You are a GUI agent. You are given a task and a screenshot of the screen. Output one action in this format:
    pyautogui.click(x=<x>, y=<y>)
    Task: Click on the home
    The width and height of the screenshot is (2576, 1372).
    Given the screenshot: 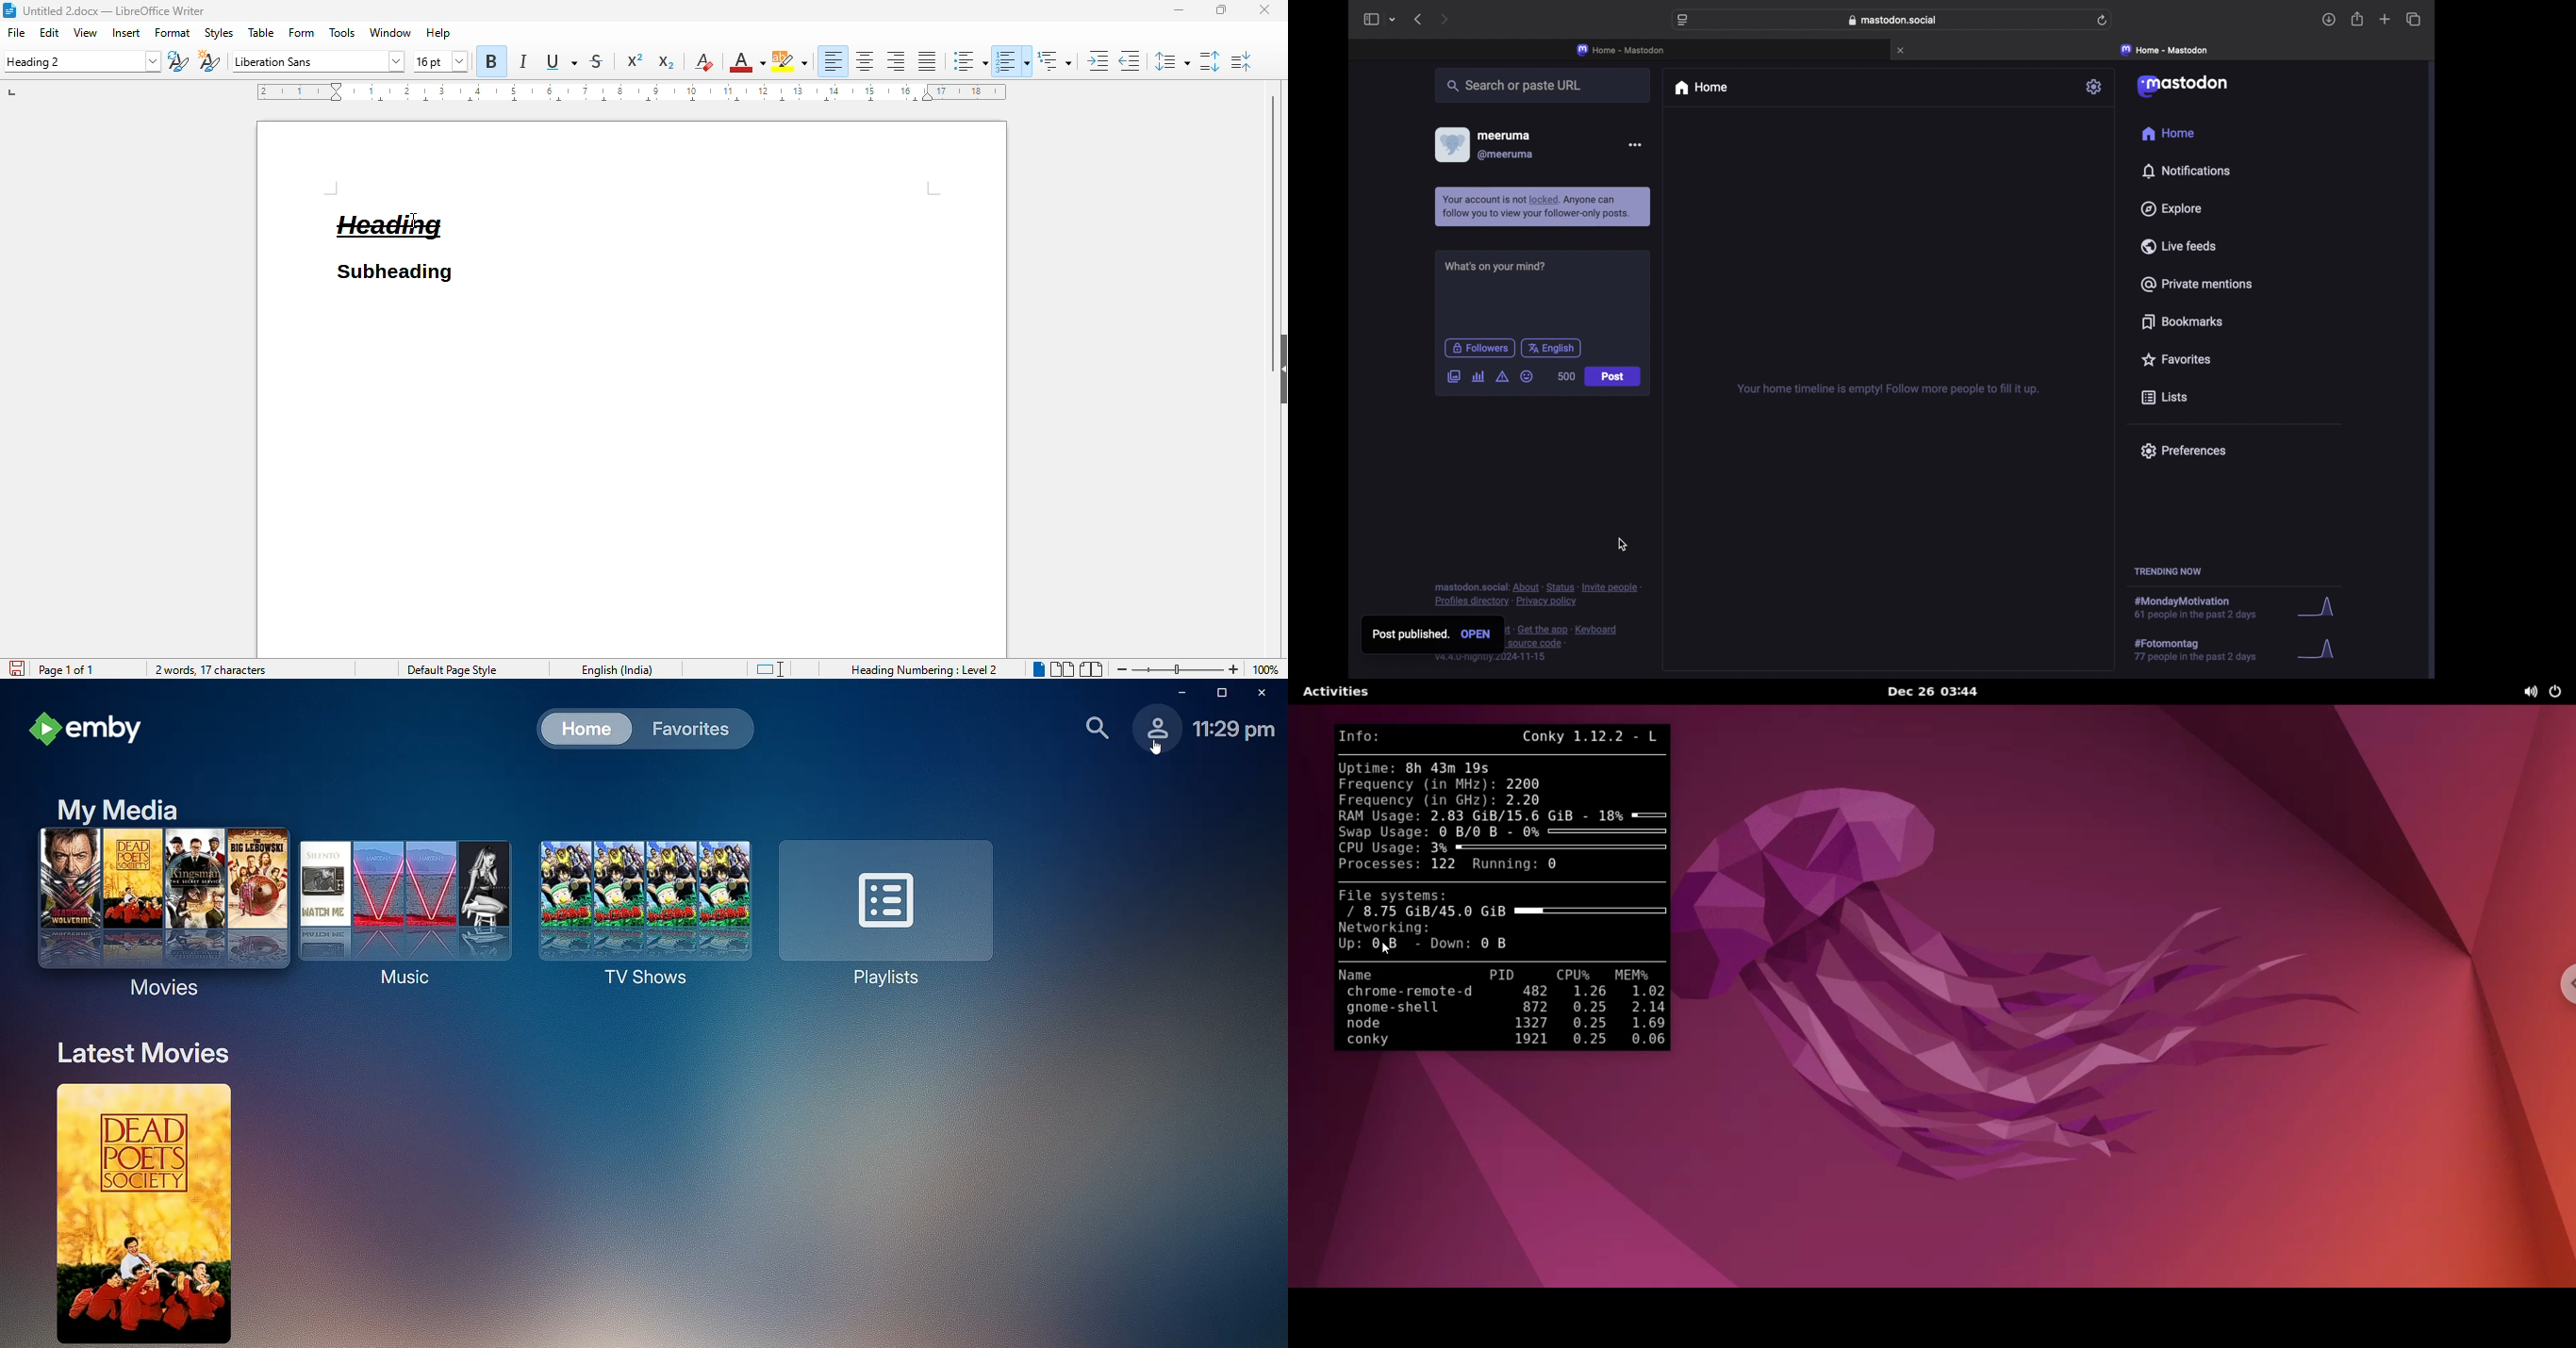 What is the action you would take?
    pyautogui.click(x=1703, y=89)
    